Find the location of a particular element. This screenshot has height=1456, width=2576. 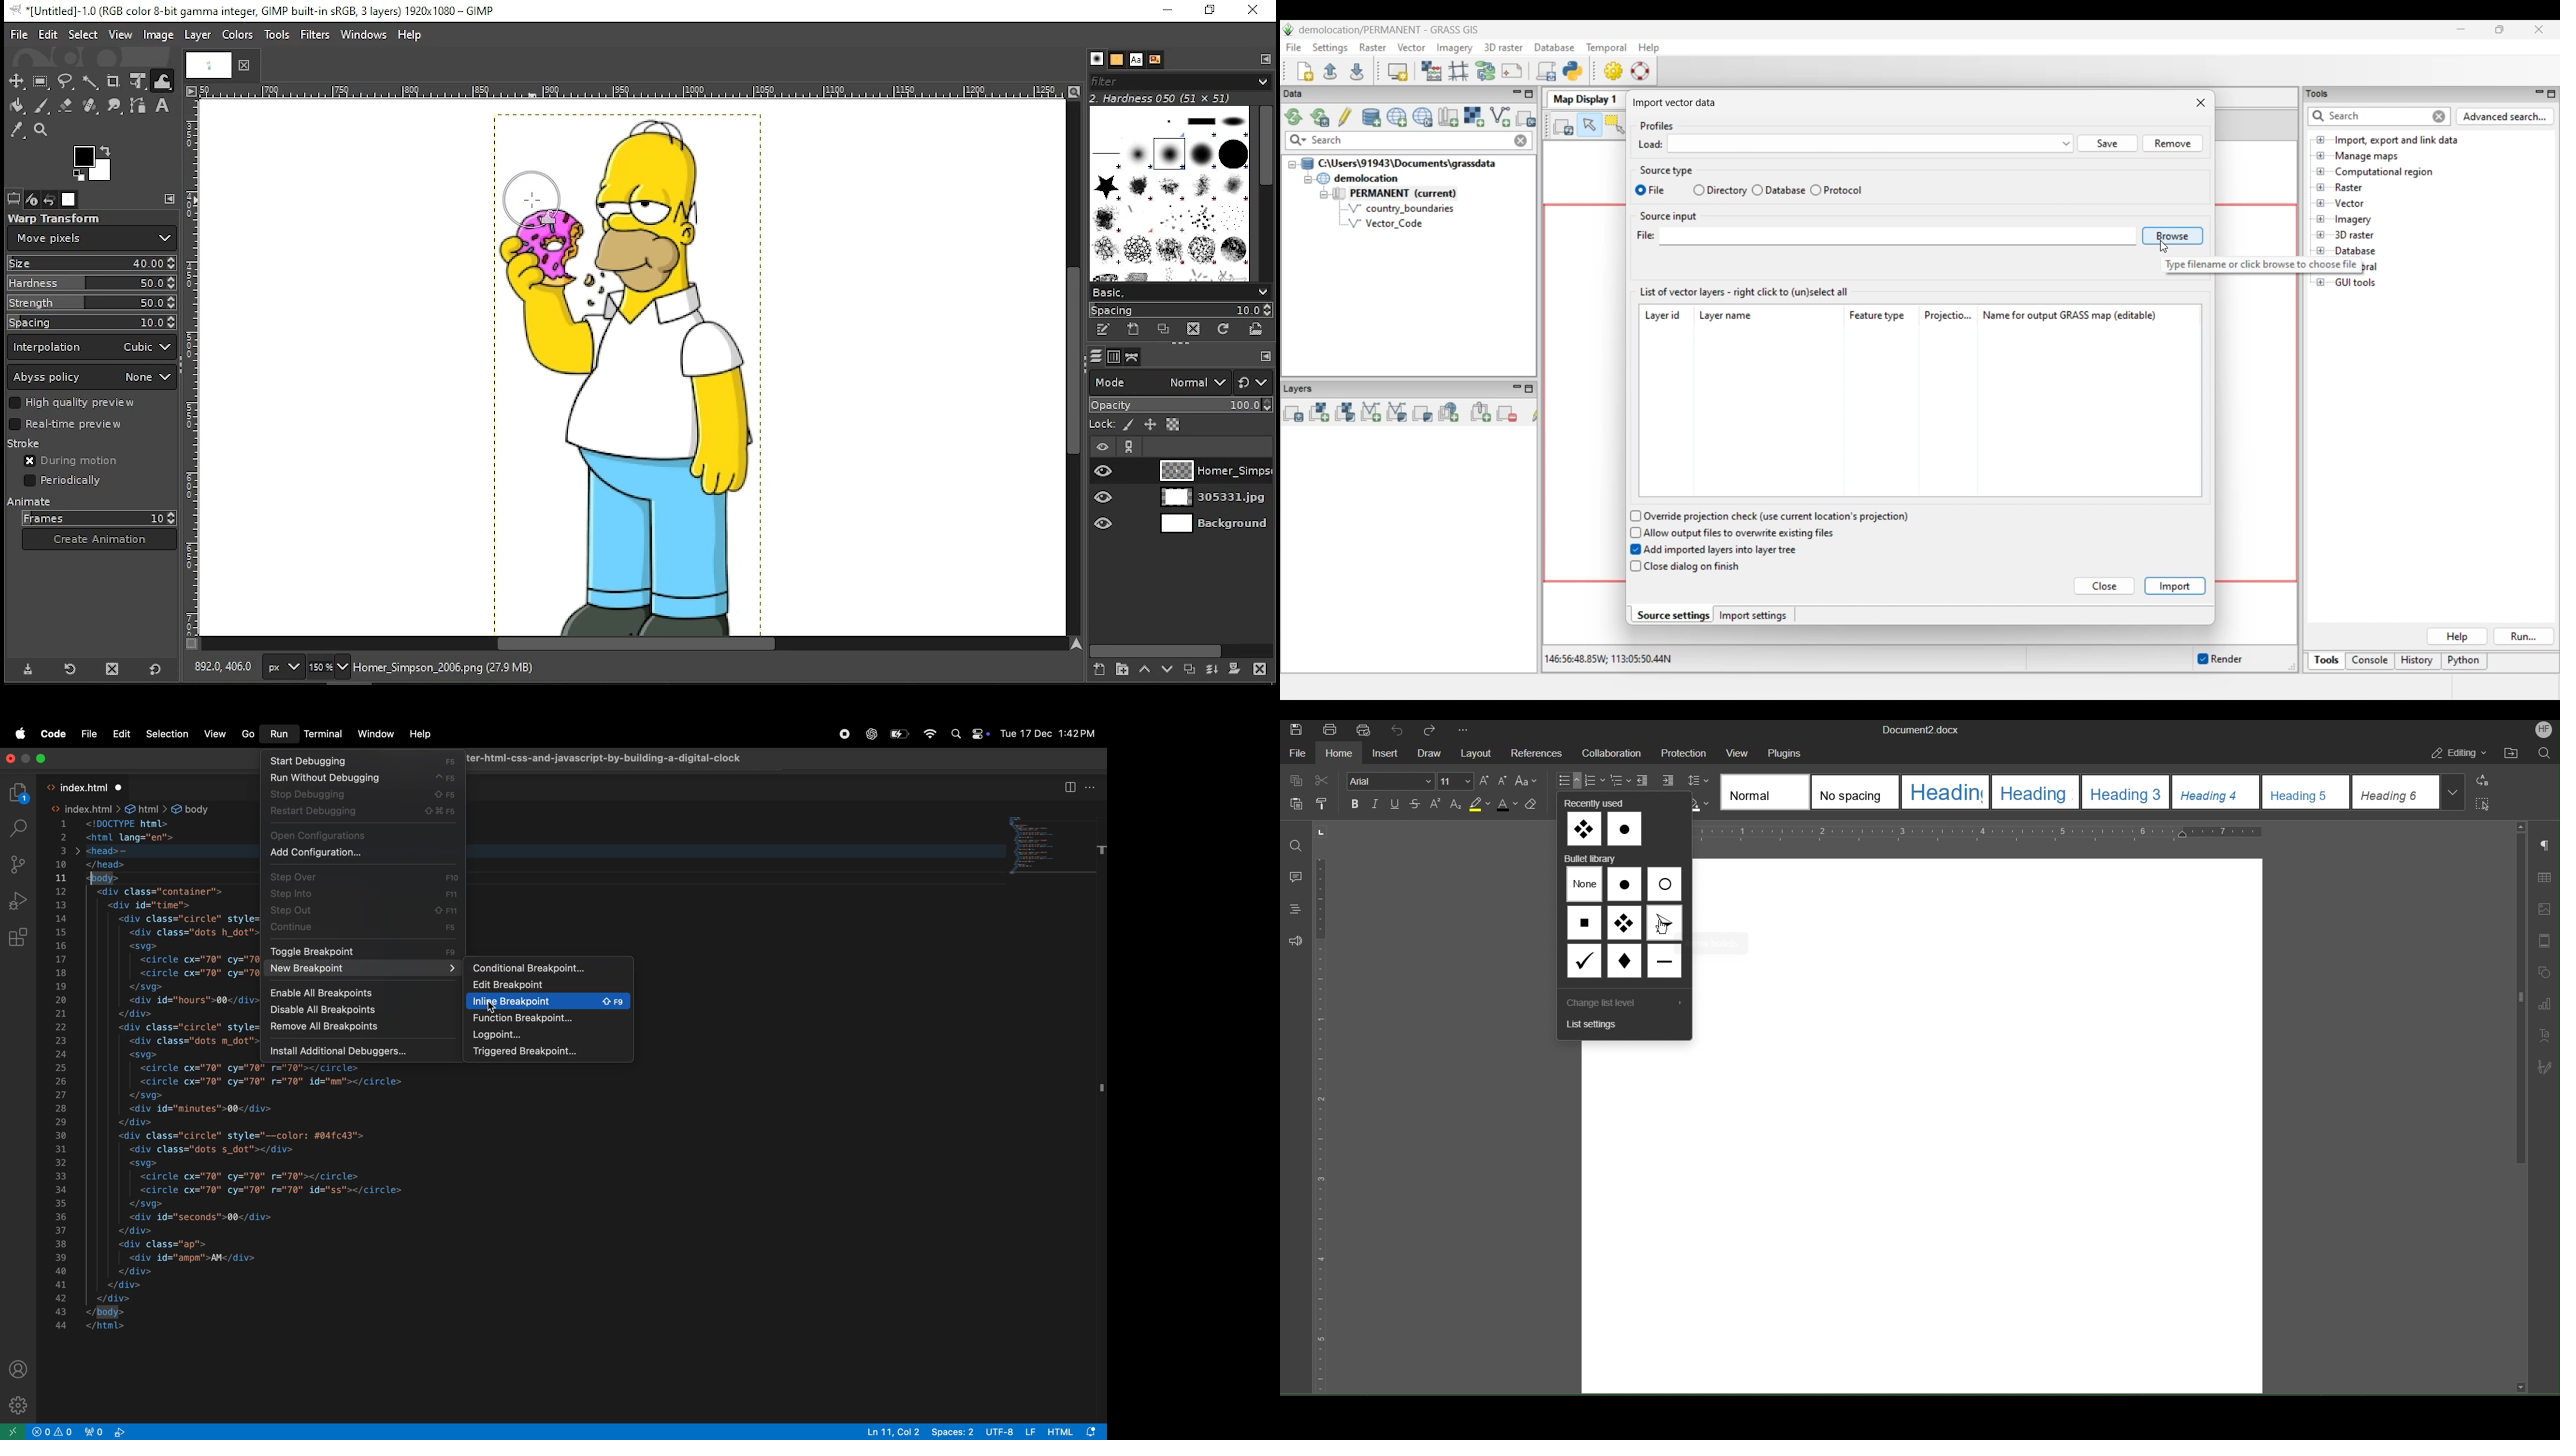

healing tool is located at coordinates (92, 106).